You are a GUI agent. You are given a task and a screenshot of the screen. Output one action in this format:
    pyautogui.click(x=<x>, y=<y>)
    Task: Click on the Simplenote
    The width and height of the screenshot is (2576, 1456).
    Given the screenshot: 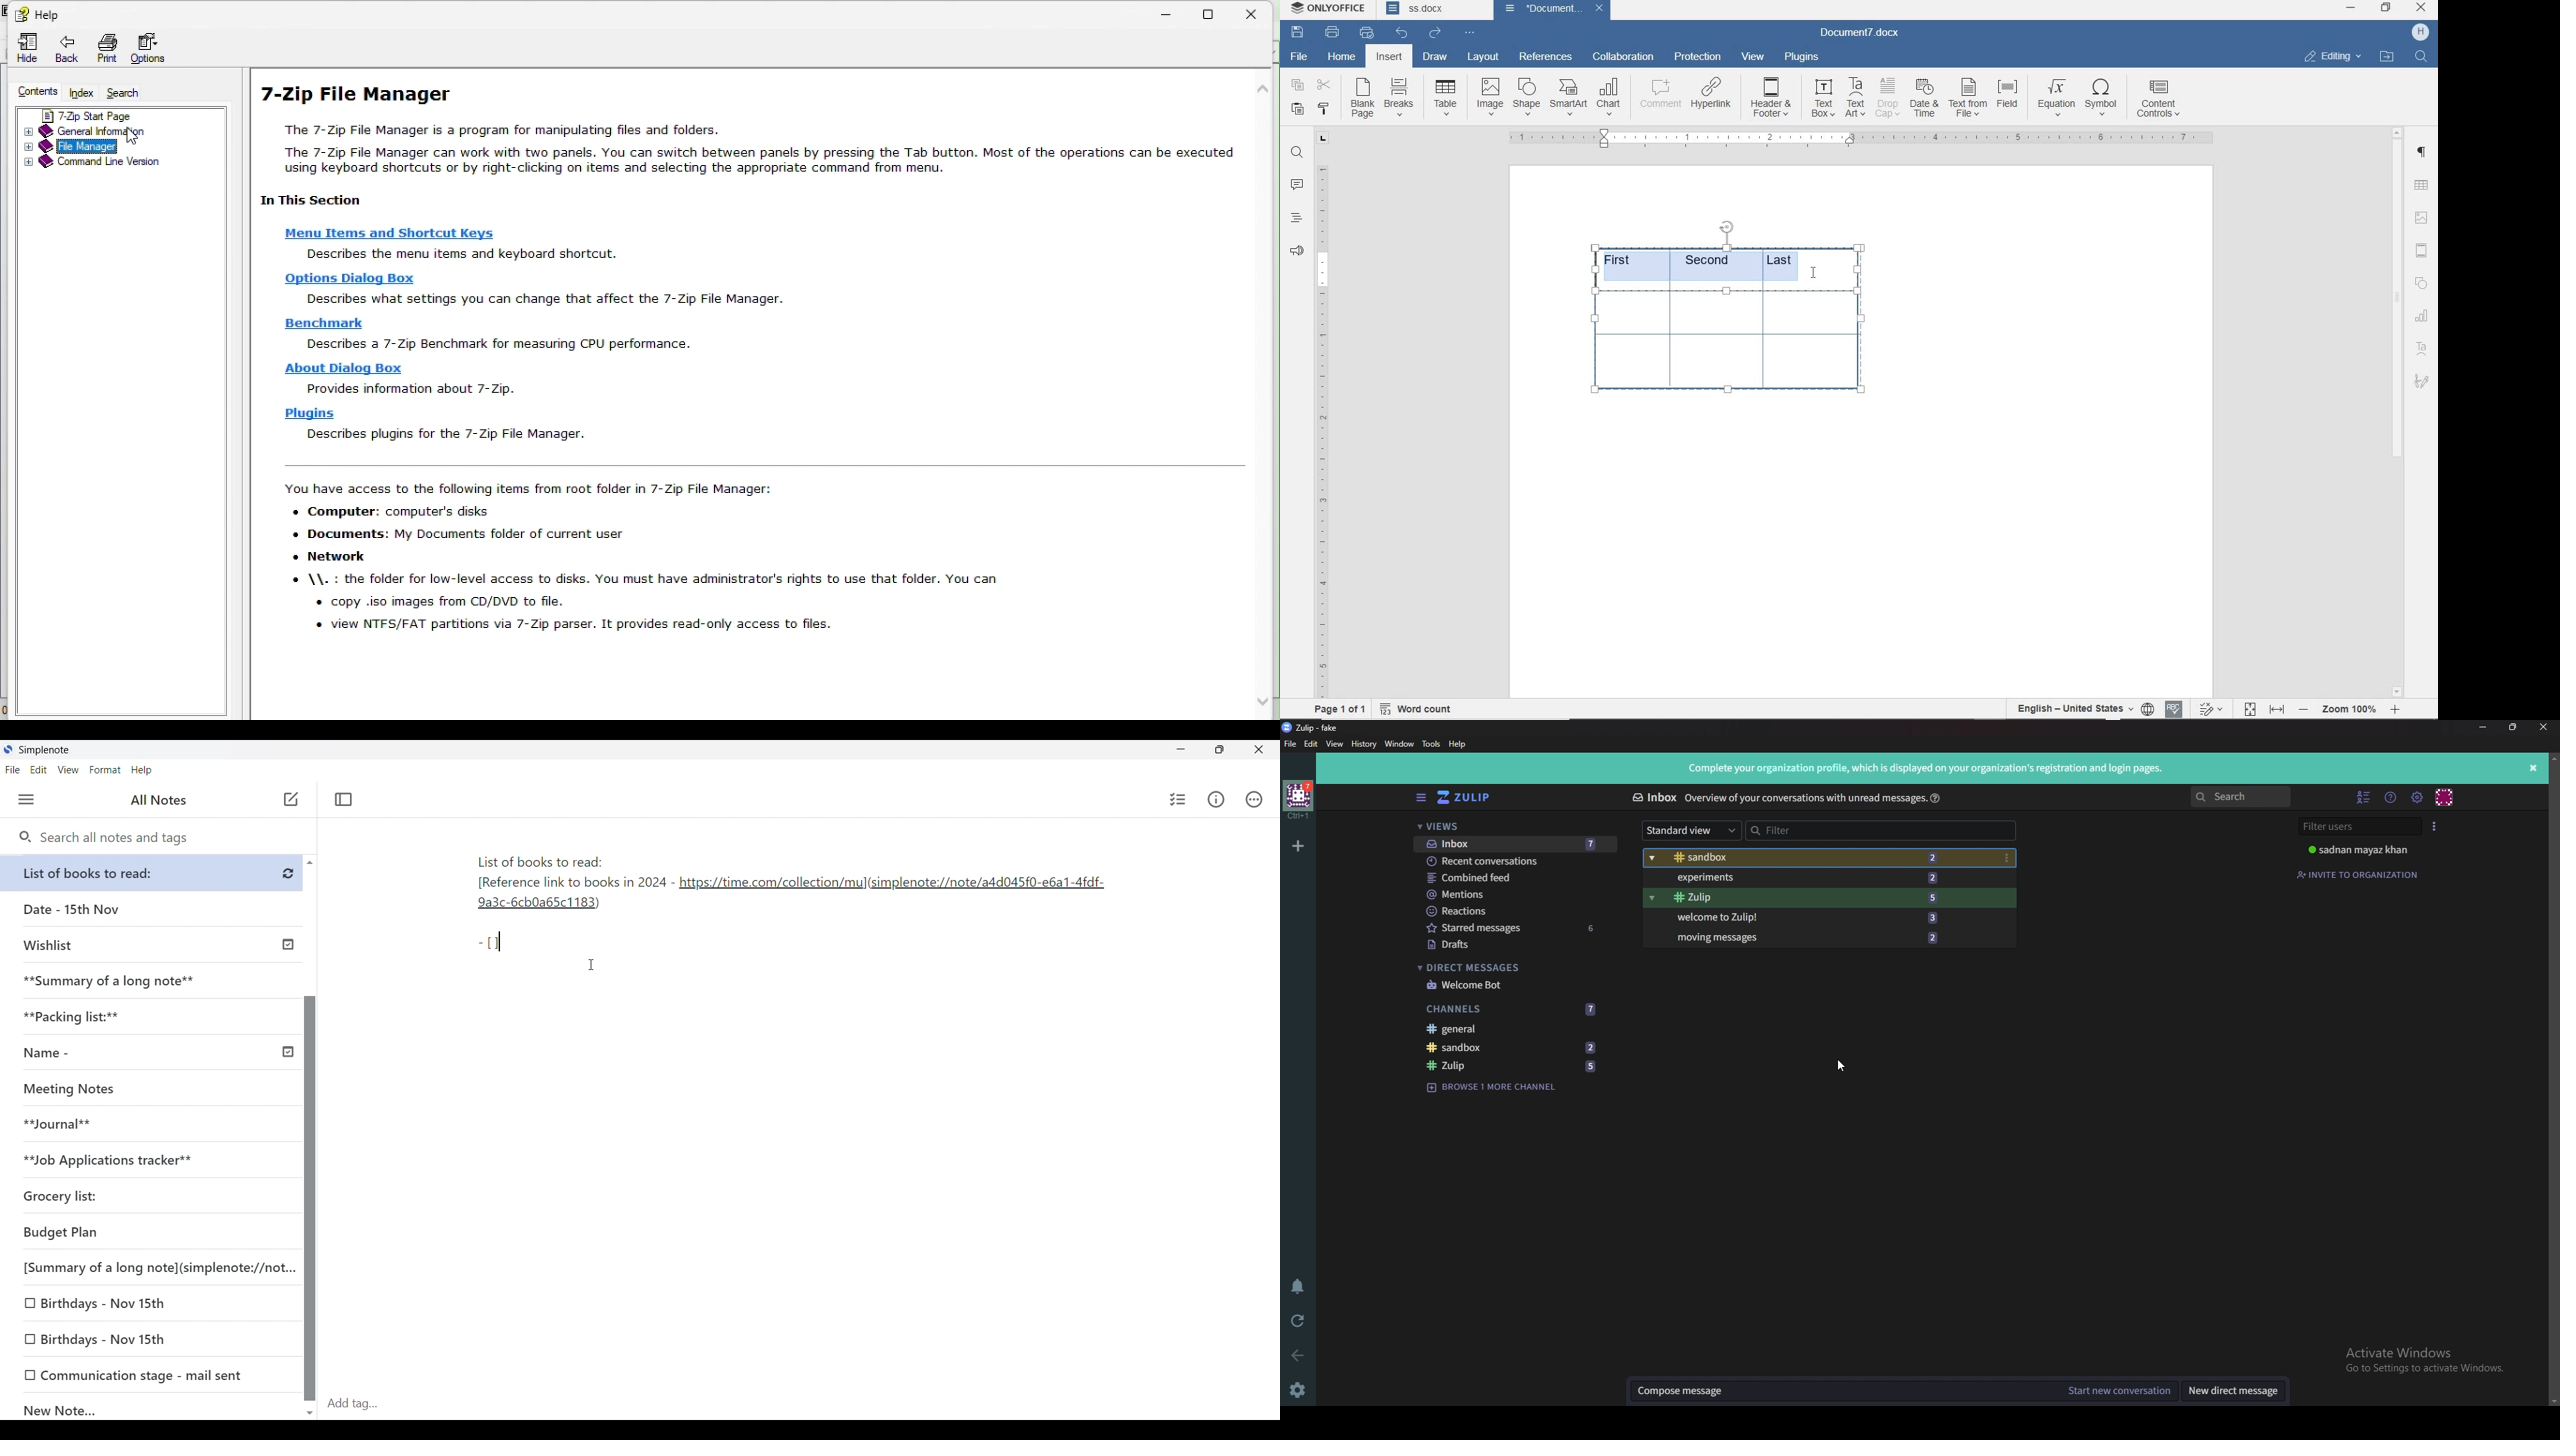 What is the action you would take?
    pyautogui.click(x=43, y=750)
    